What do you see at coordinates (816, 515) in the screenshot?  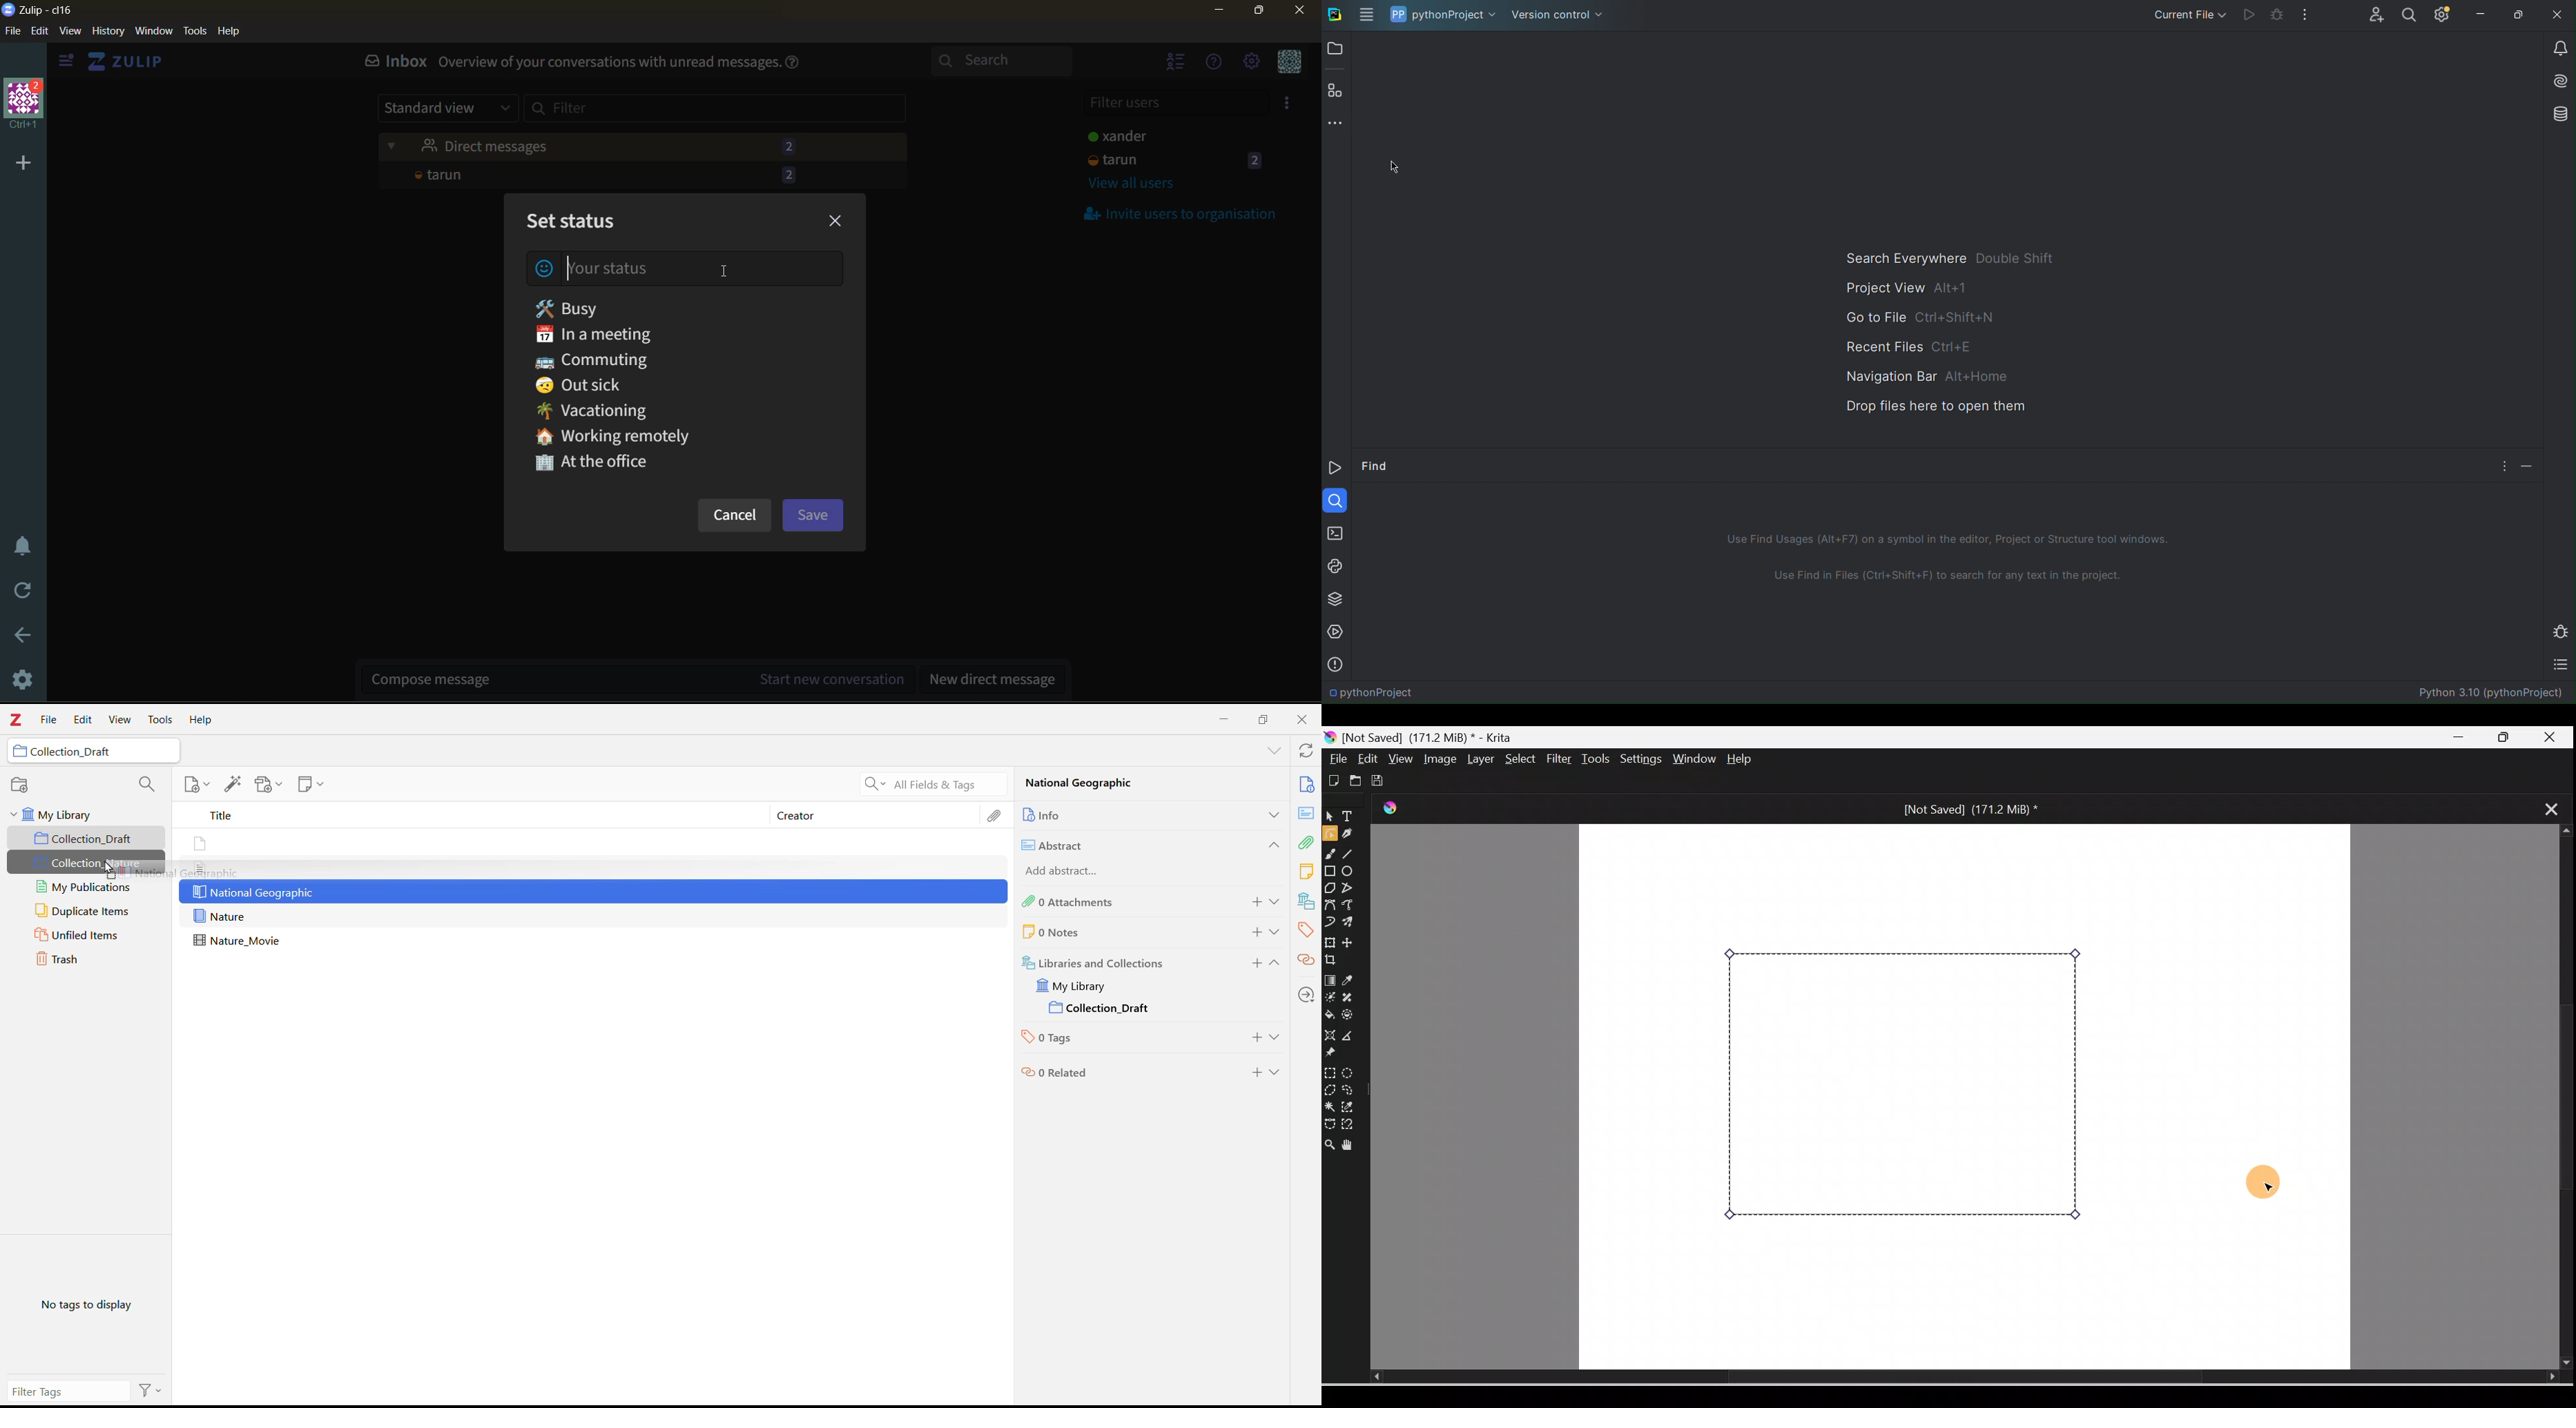 I see `save` at bounding box center [816, 515].